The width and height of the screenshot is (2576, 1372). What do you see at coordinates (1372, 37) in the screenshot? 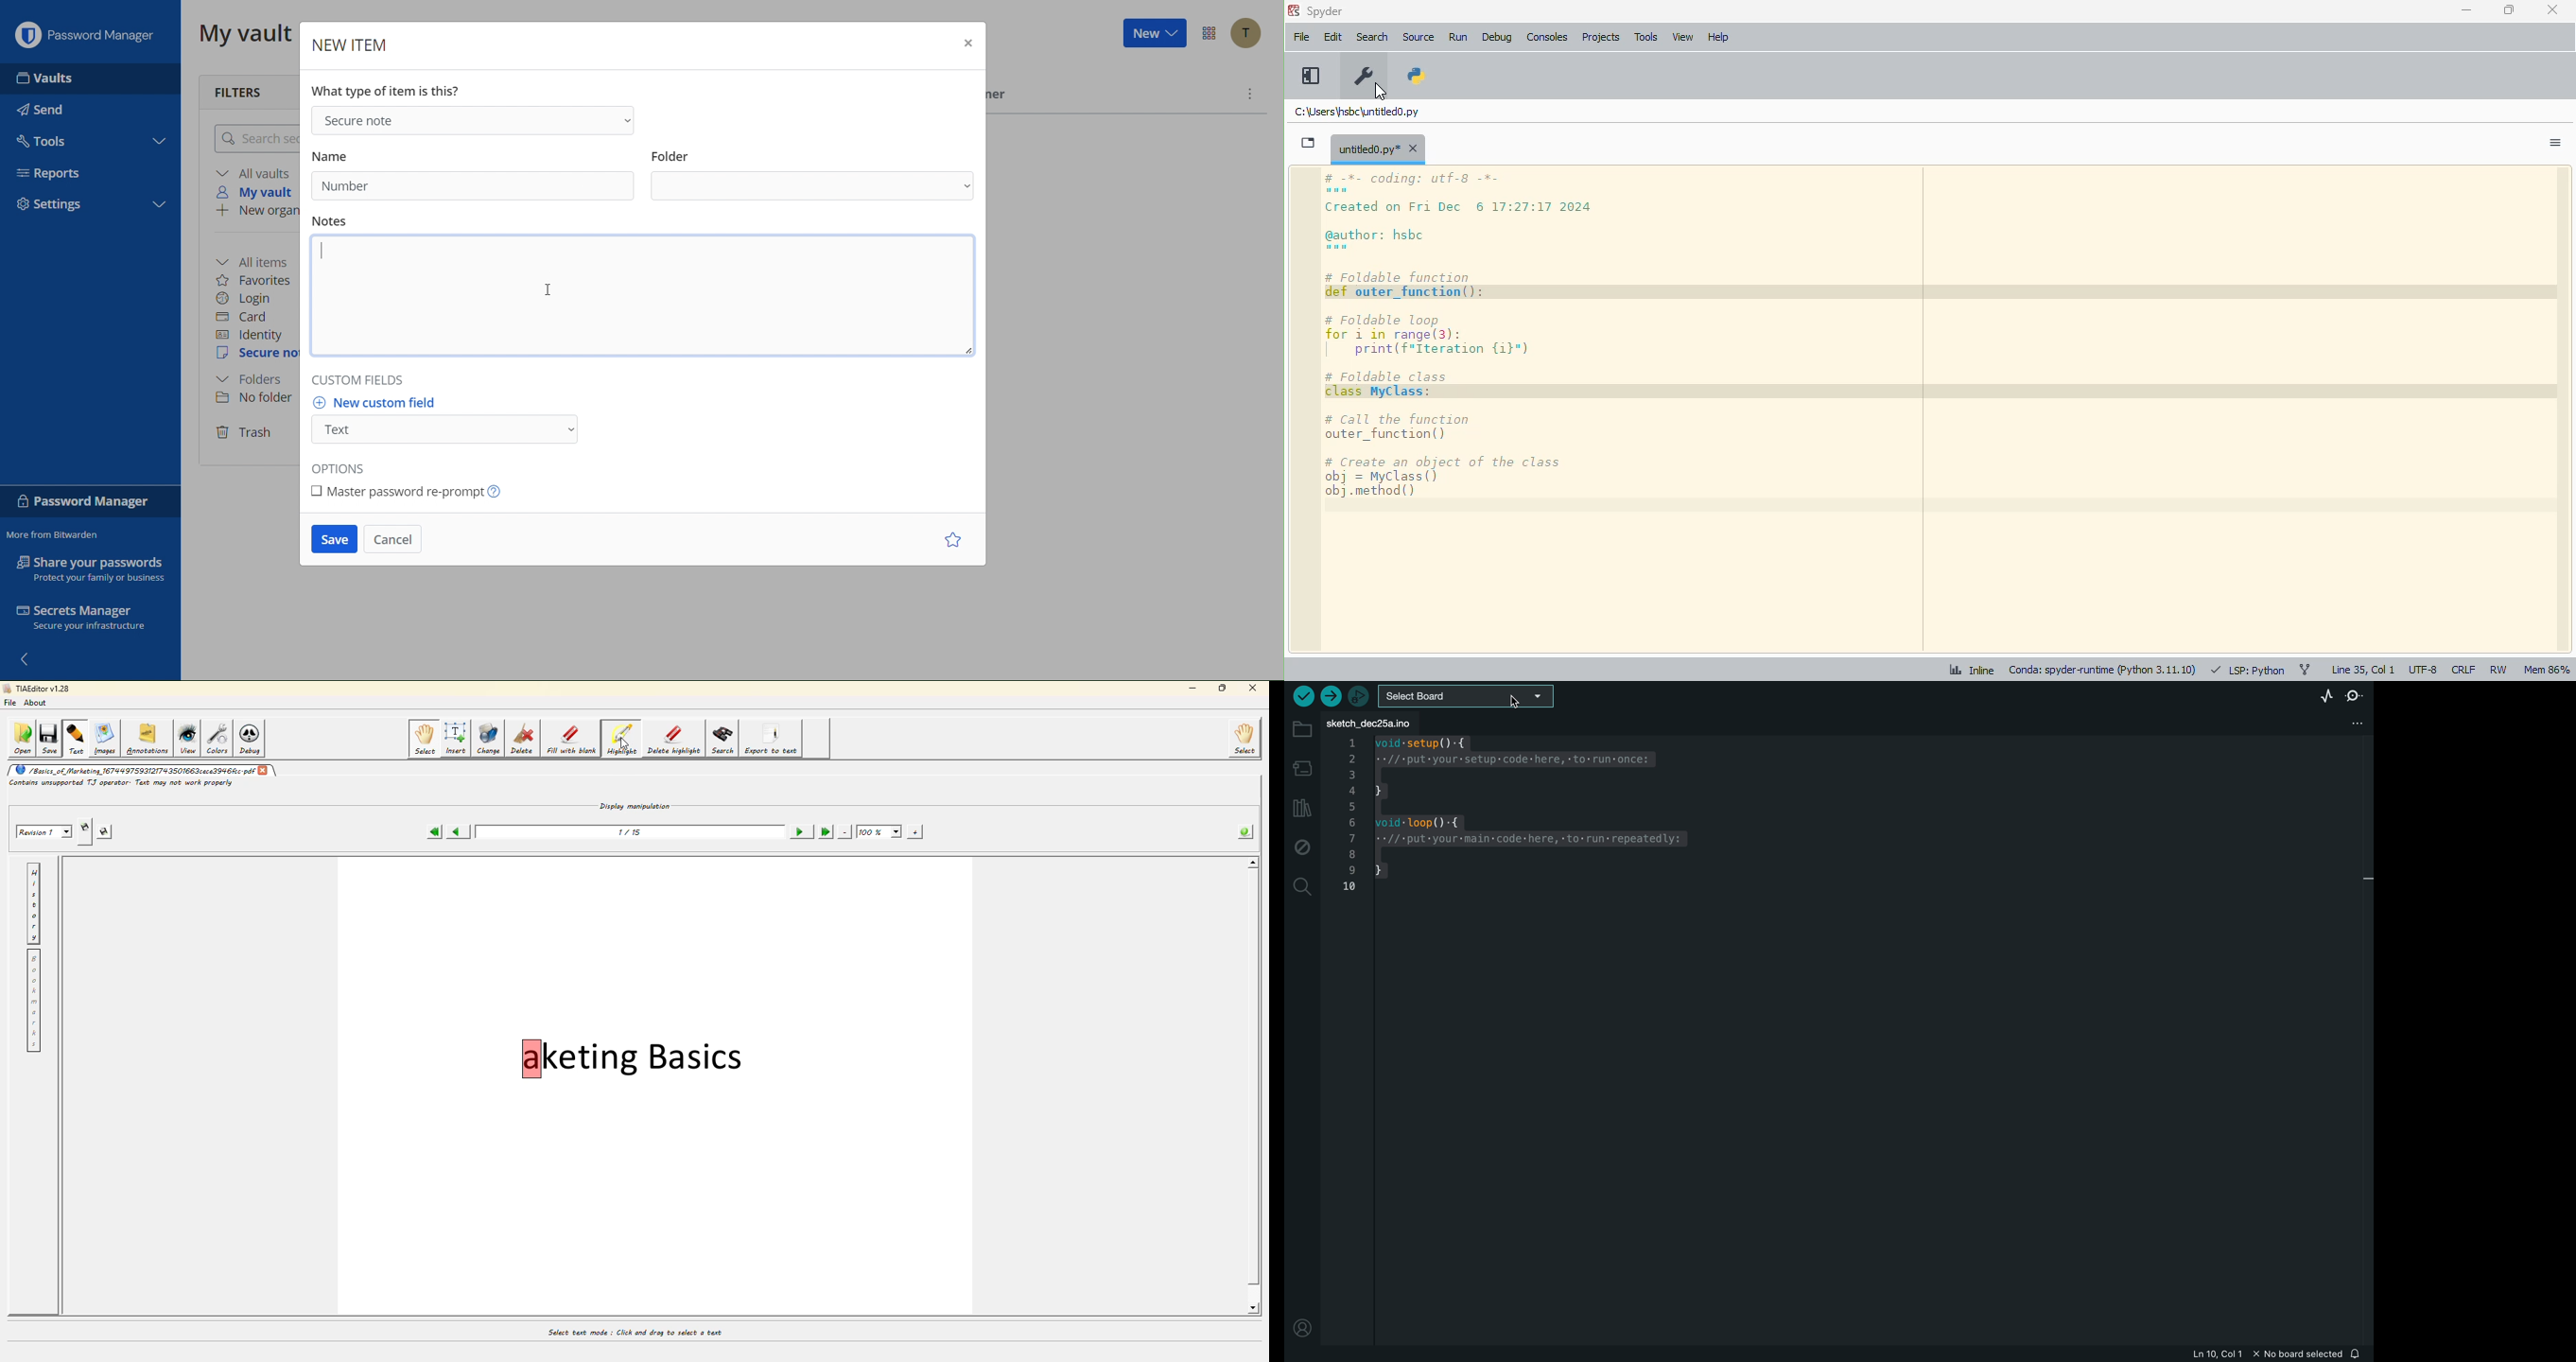
I see `search` at bounding box center [1372, 37].